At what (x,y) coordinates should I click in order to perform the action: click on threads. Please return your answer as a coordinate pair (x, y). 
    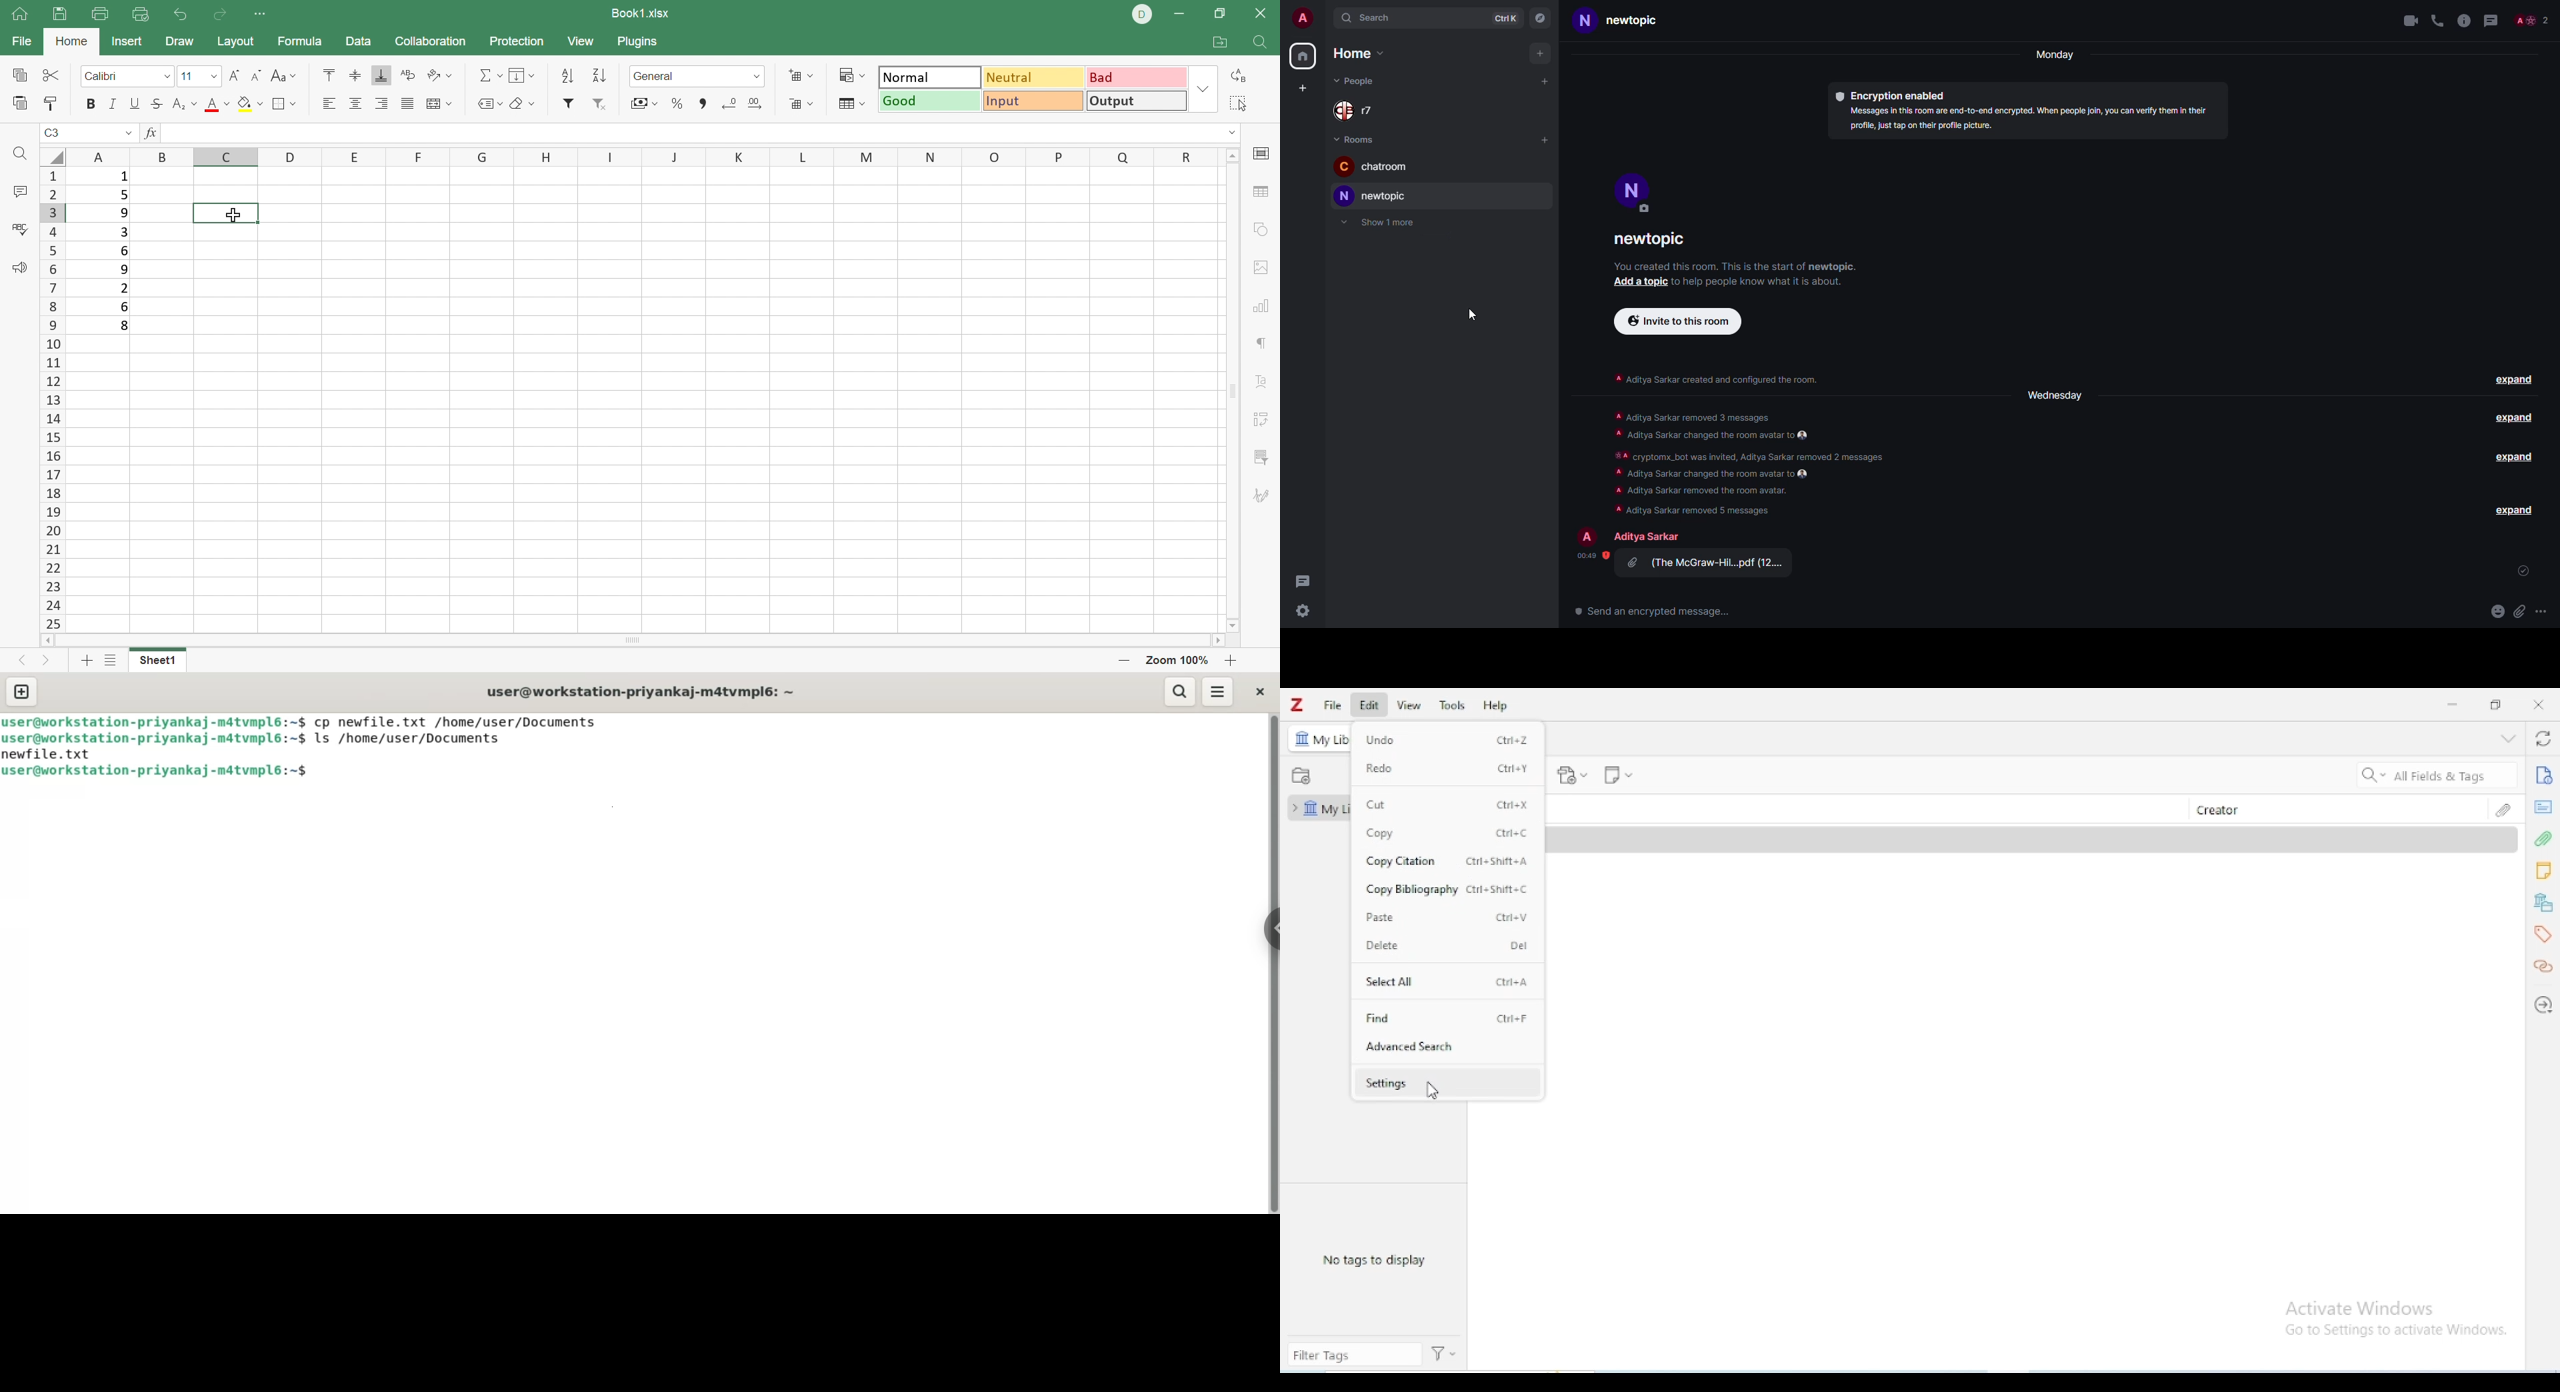
    Looking at the image, I should click on (2493, 20).